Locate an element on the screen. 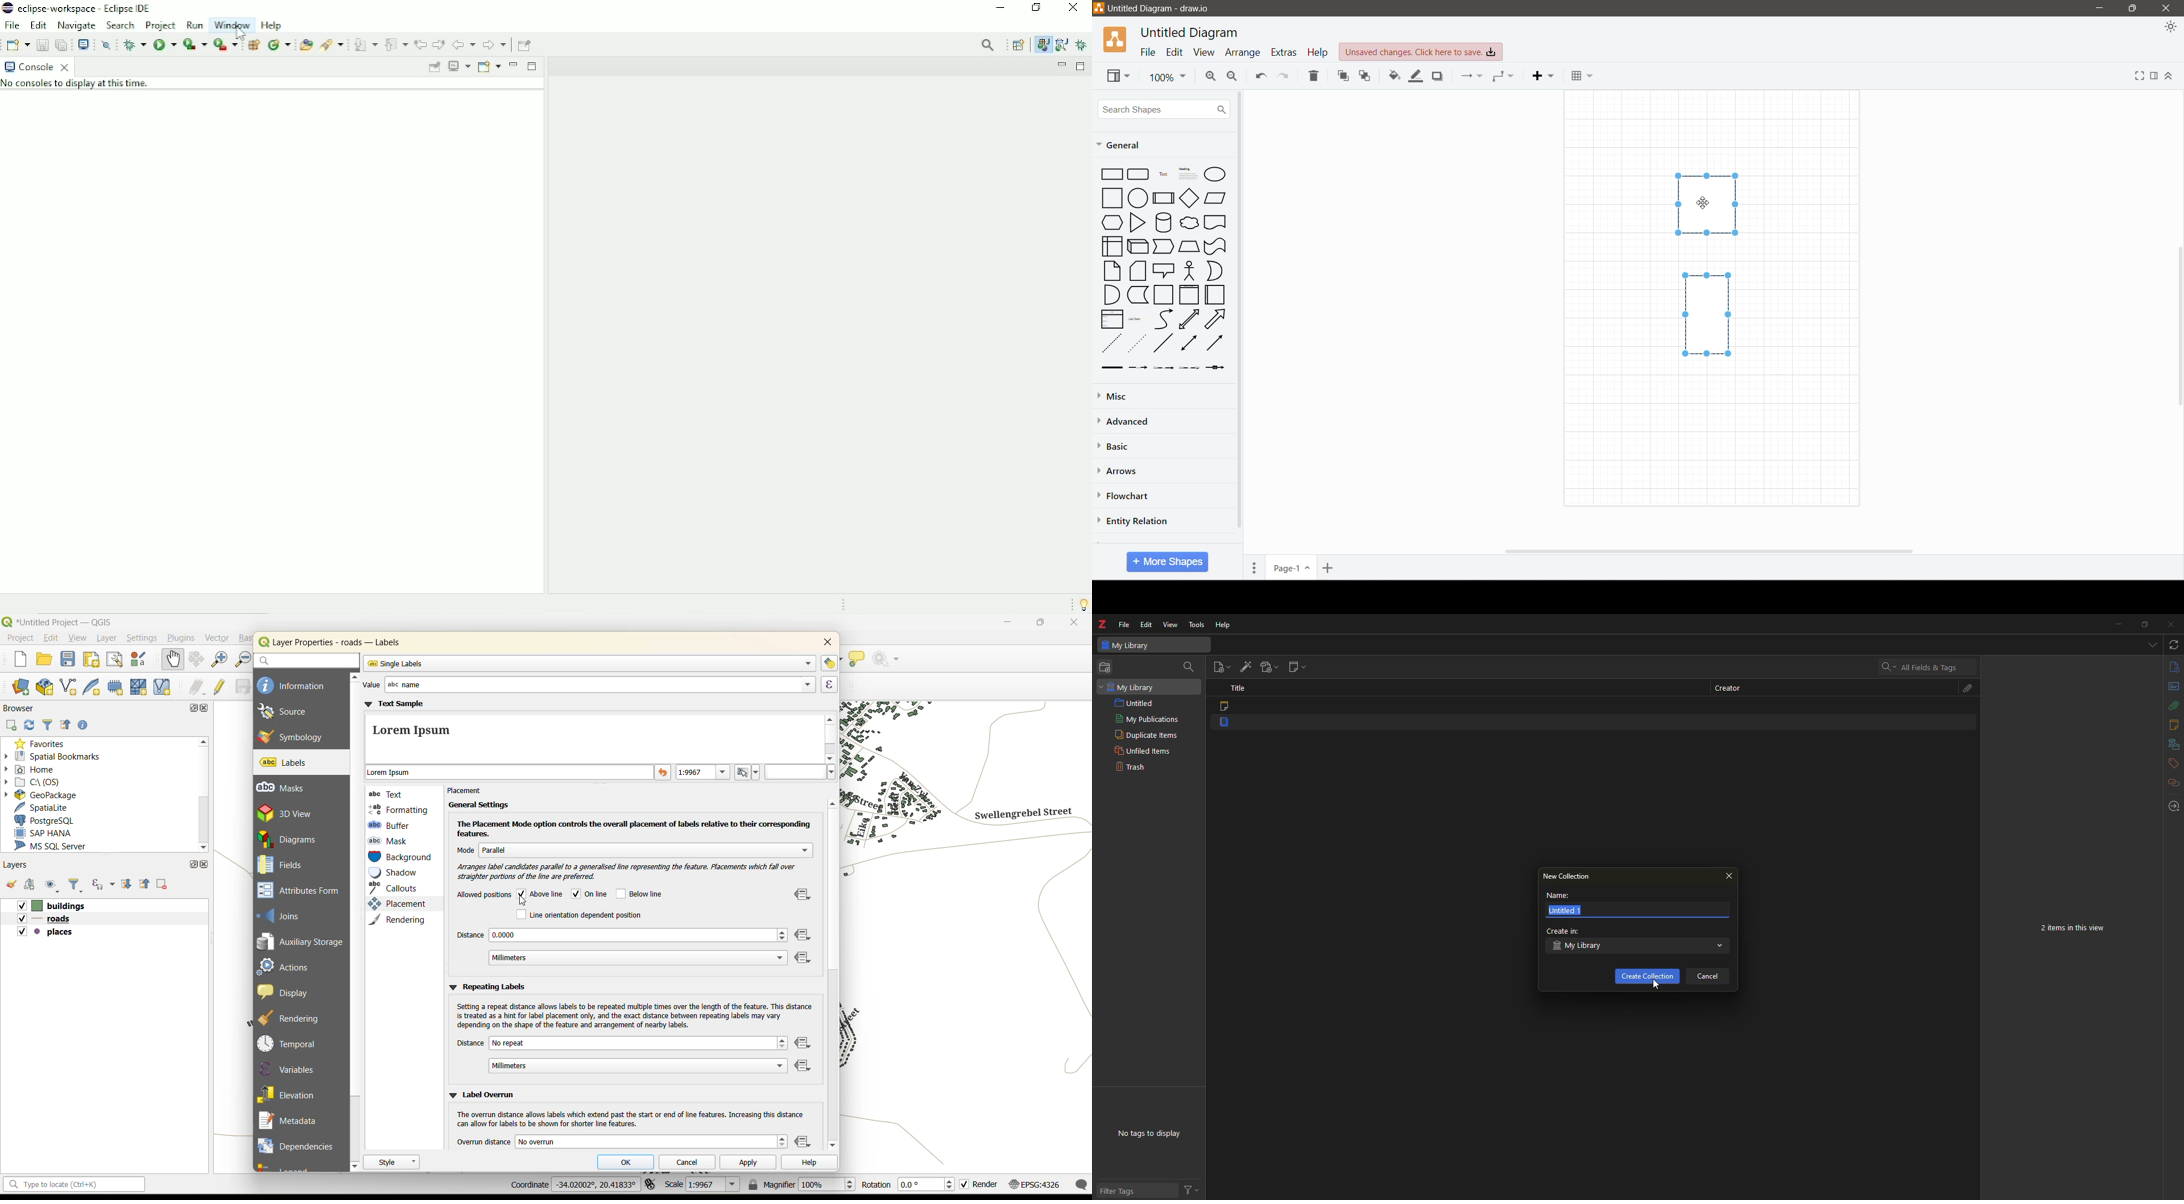 Image resolution: width=2184 pixels, height=1204 pixels. masks is located at coordinates (287, 788).